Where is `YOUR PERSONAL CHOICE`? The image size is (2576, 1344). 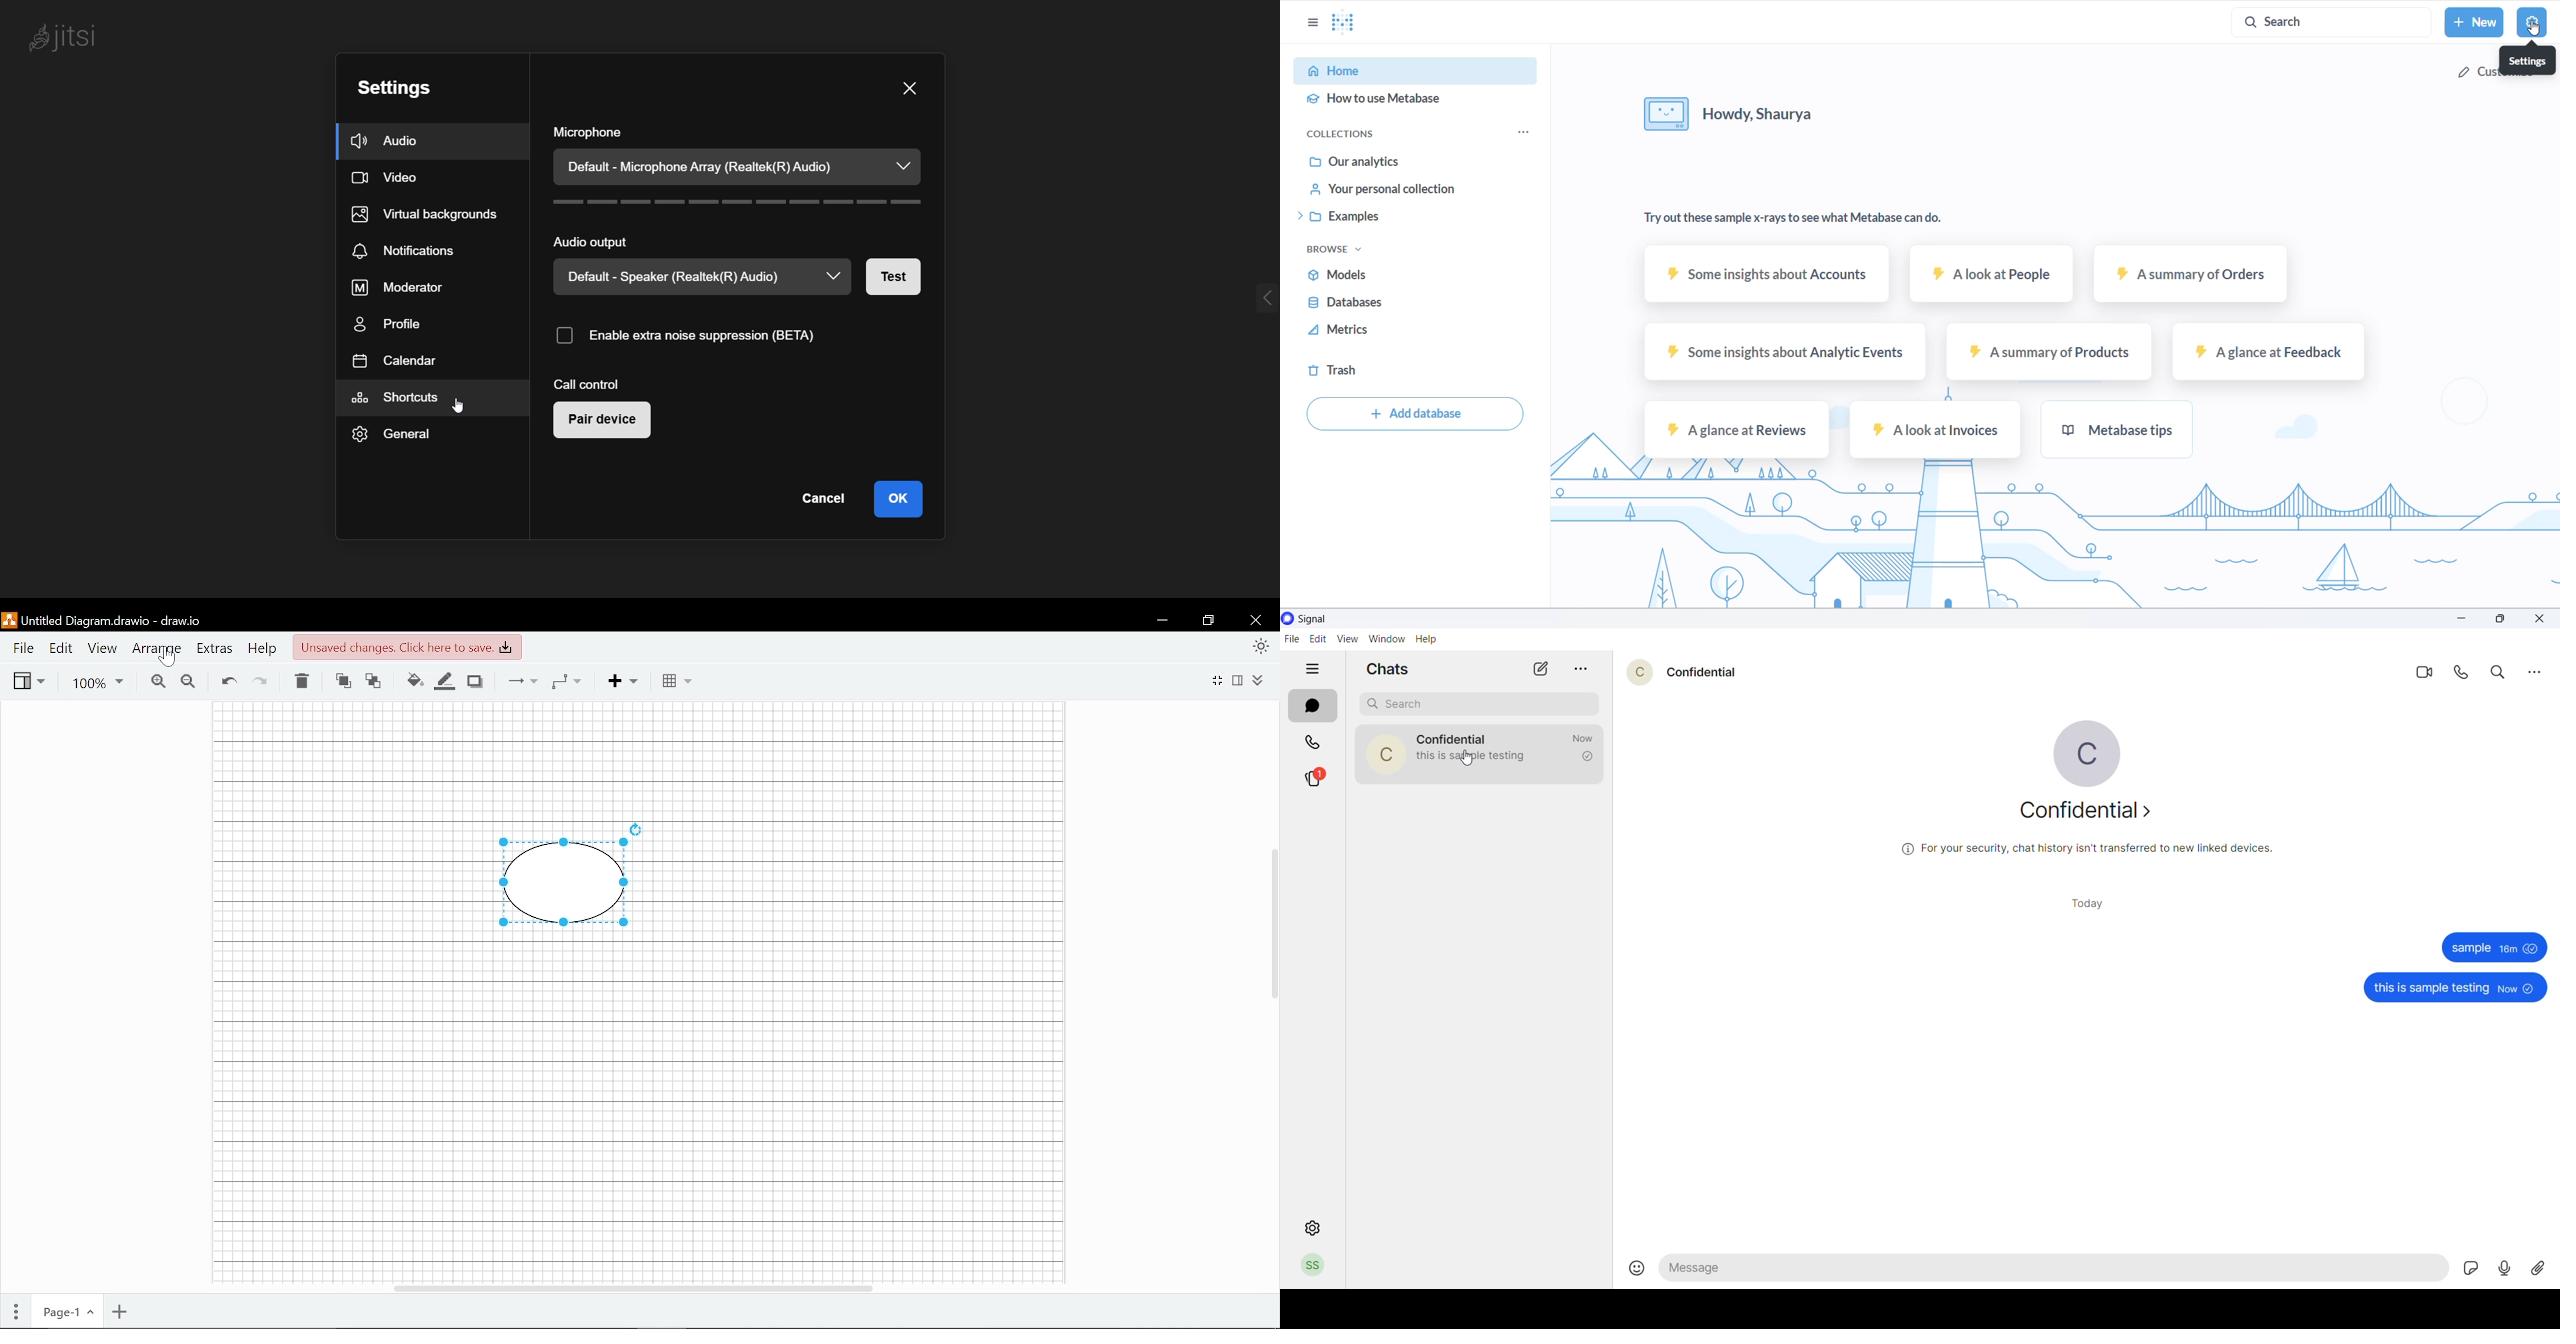
YOUR PERSONAL CHOICE is located at coordinates (1385, 191).